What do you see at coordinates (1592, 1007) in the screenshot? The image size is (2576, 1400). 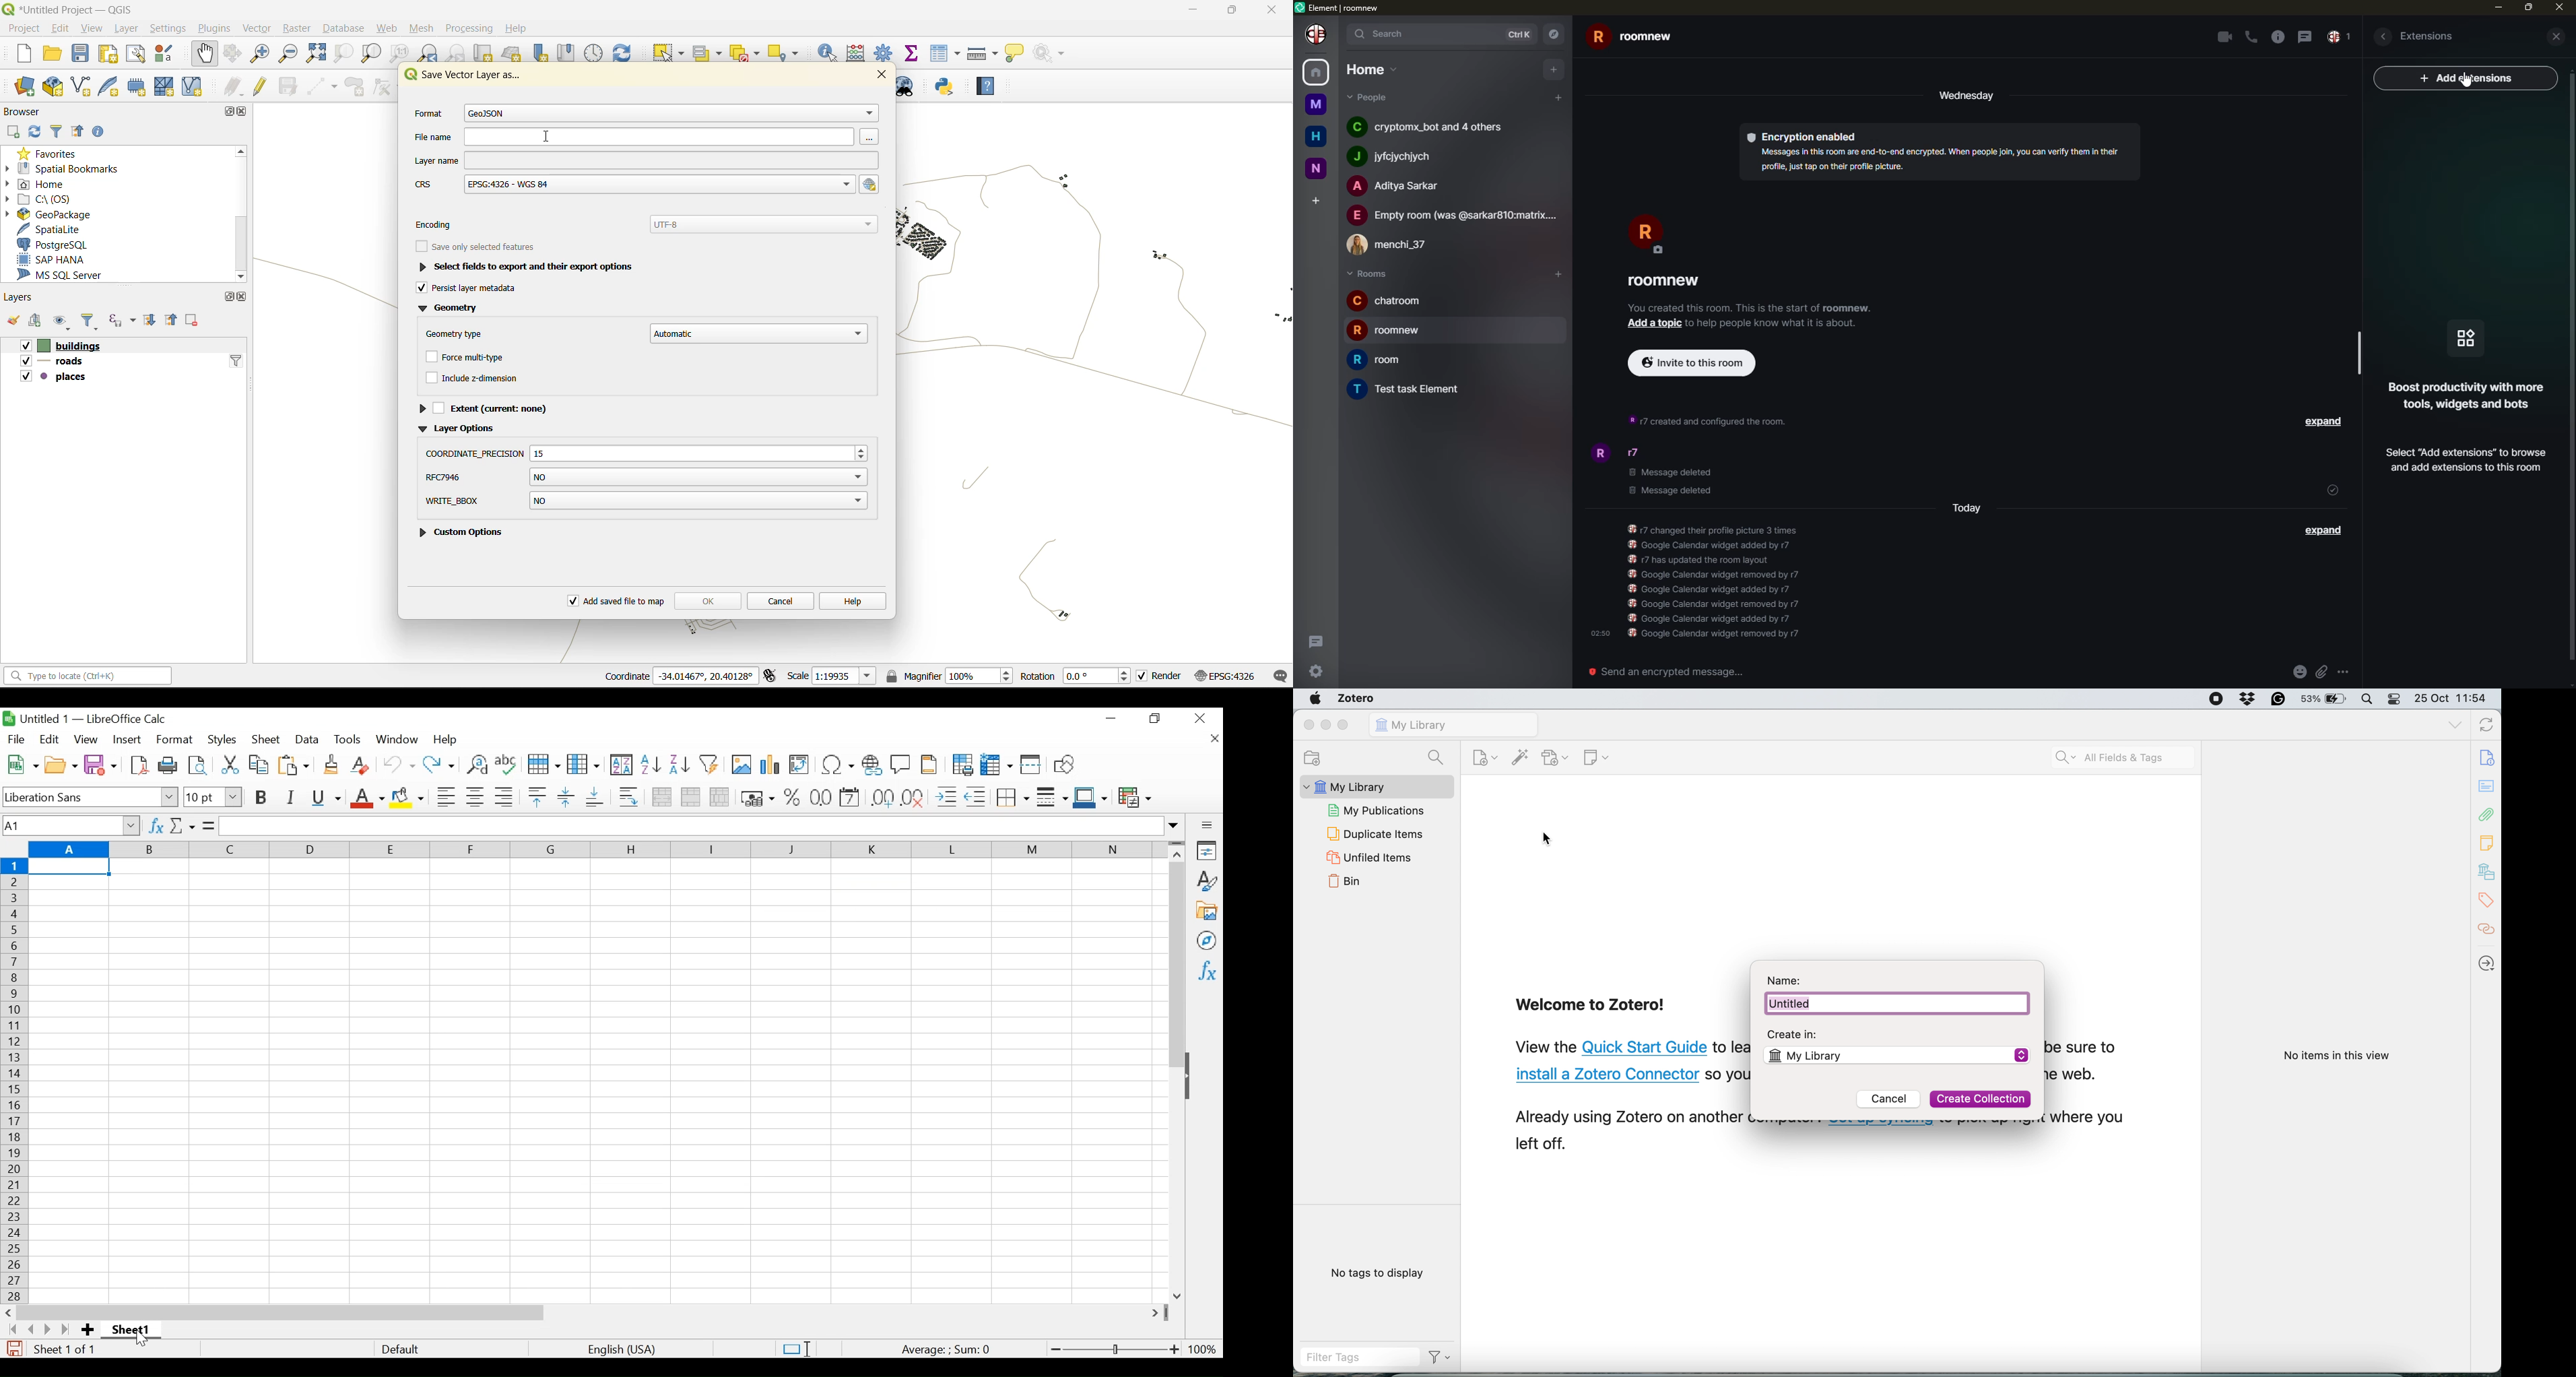 I see `Welcome to Zotero!` at bounding box center [1592, 1007].